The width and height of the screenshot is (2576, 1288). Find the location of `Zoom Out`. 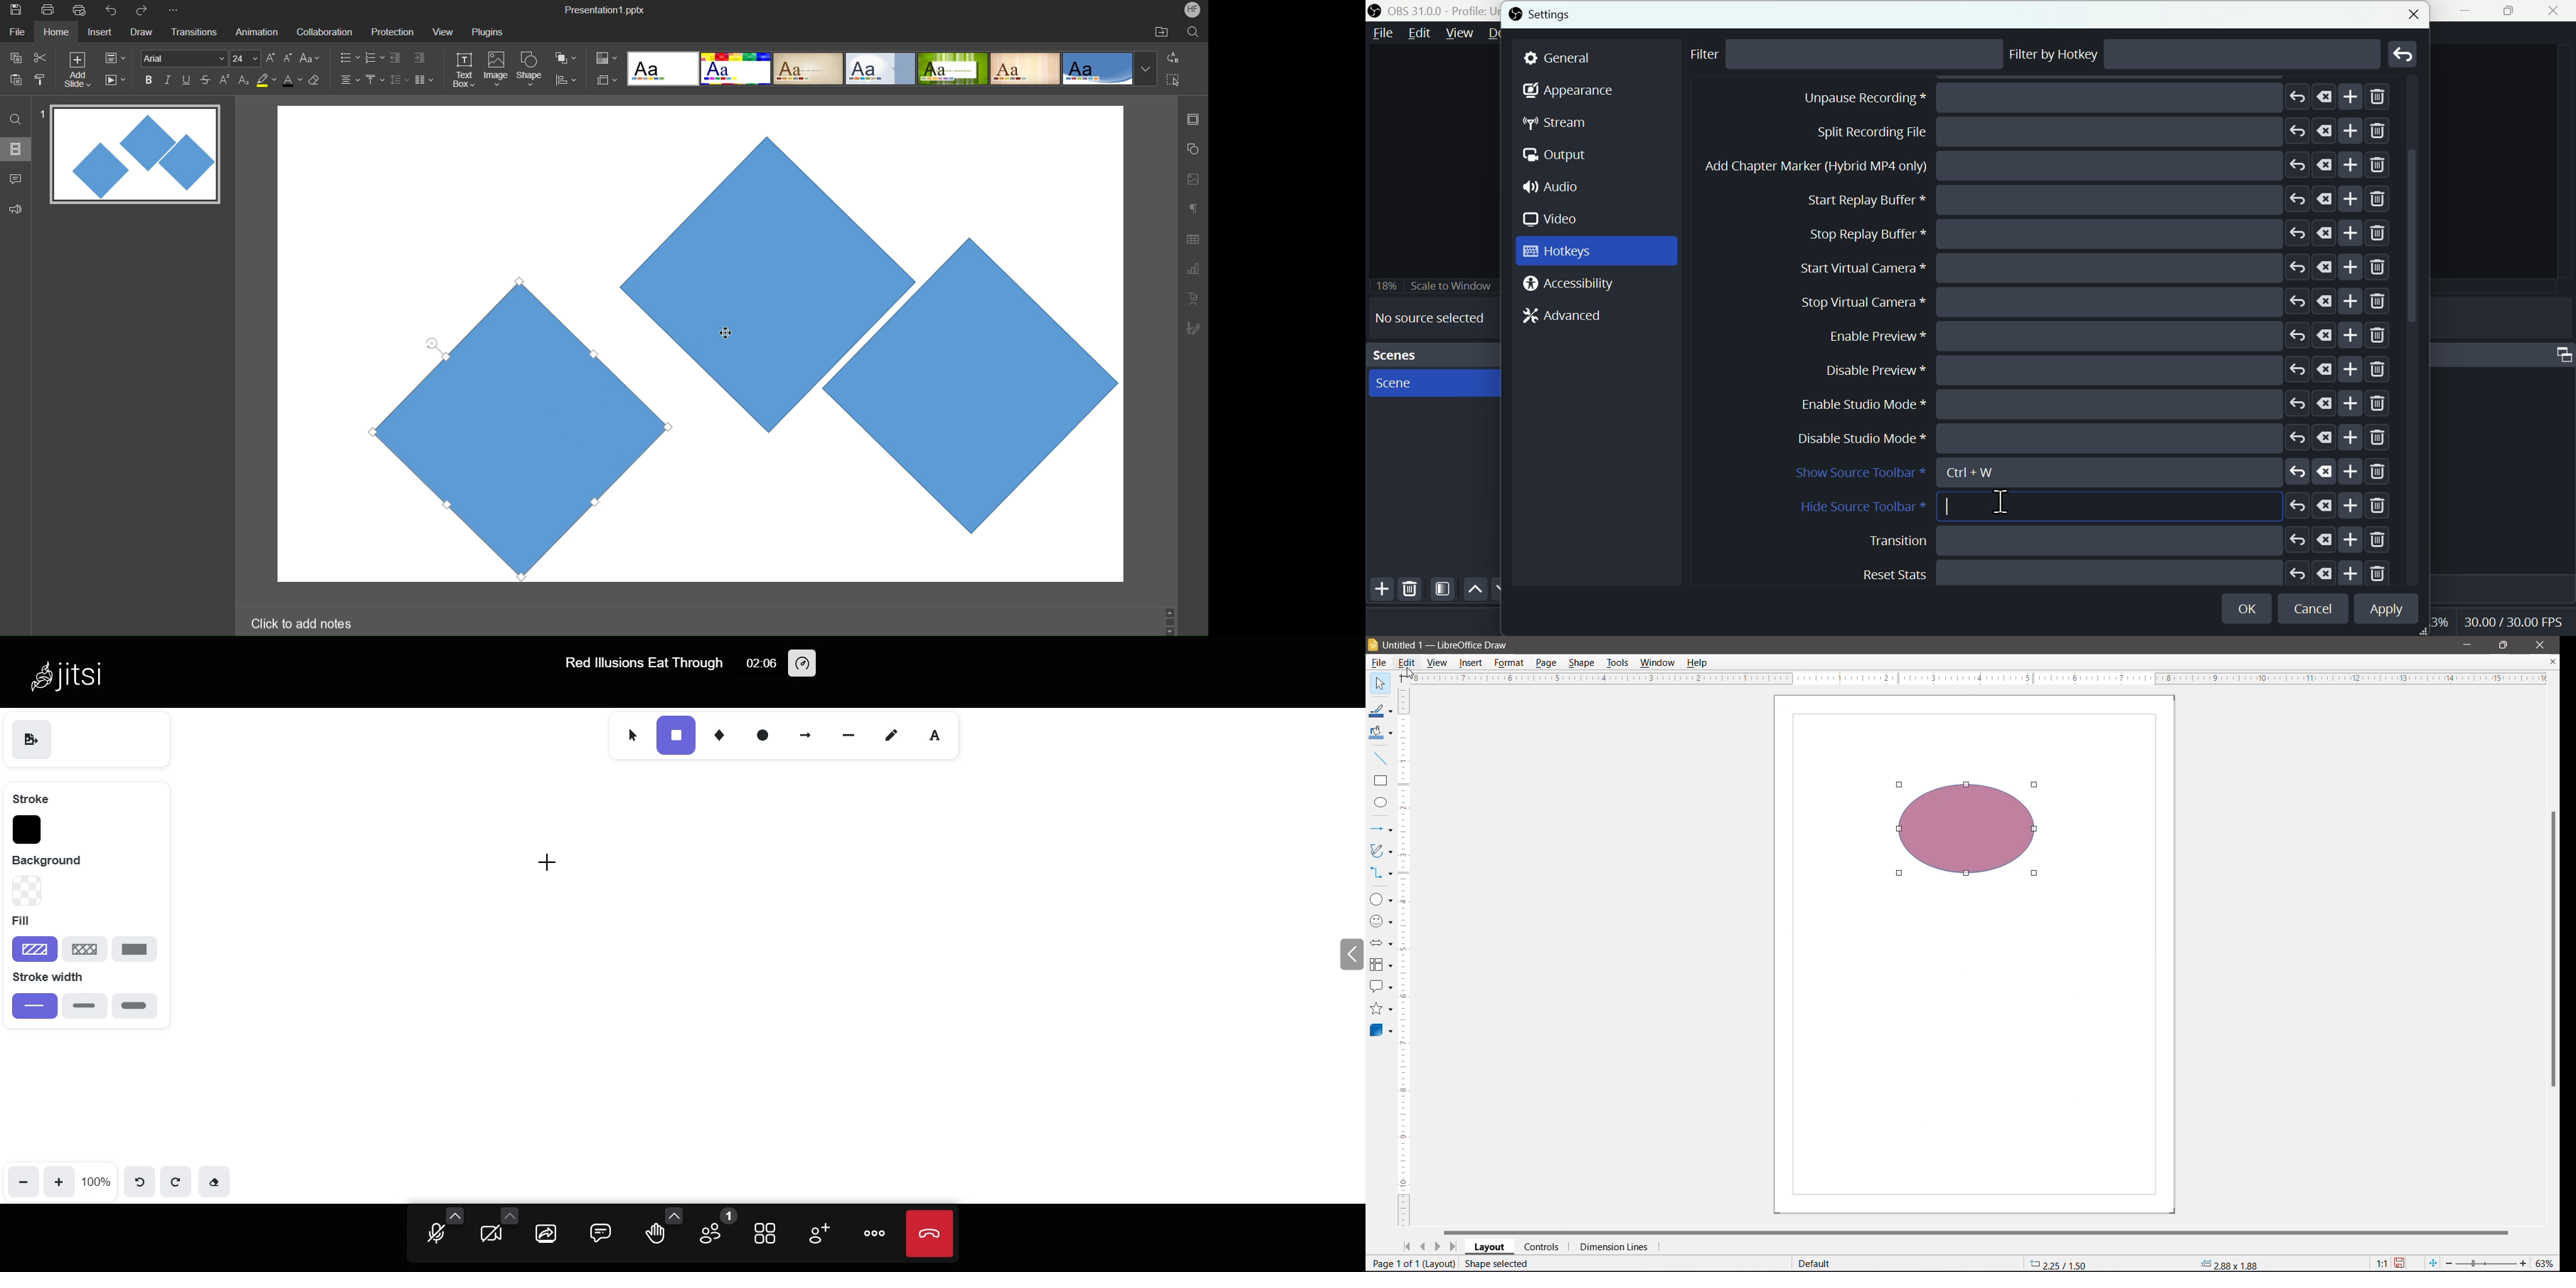

Zoom Out is located at coordinates (2449, 1264).